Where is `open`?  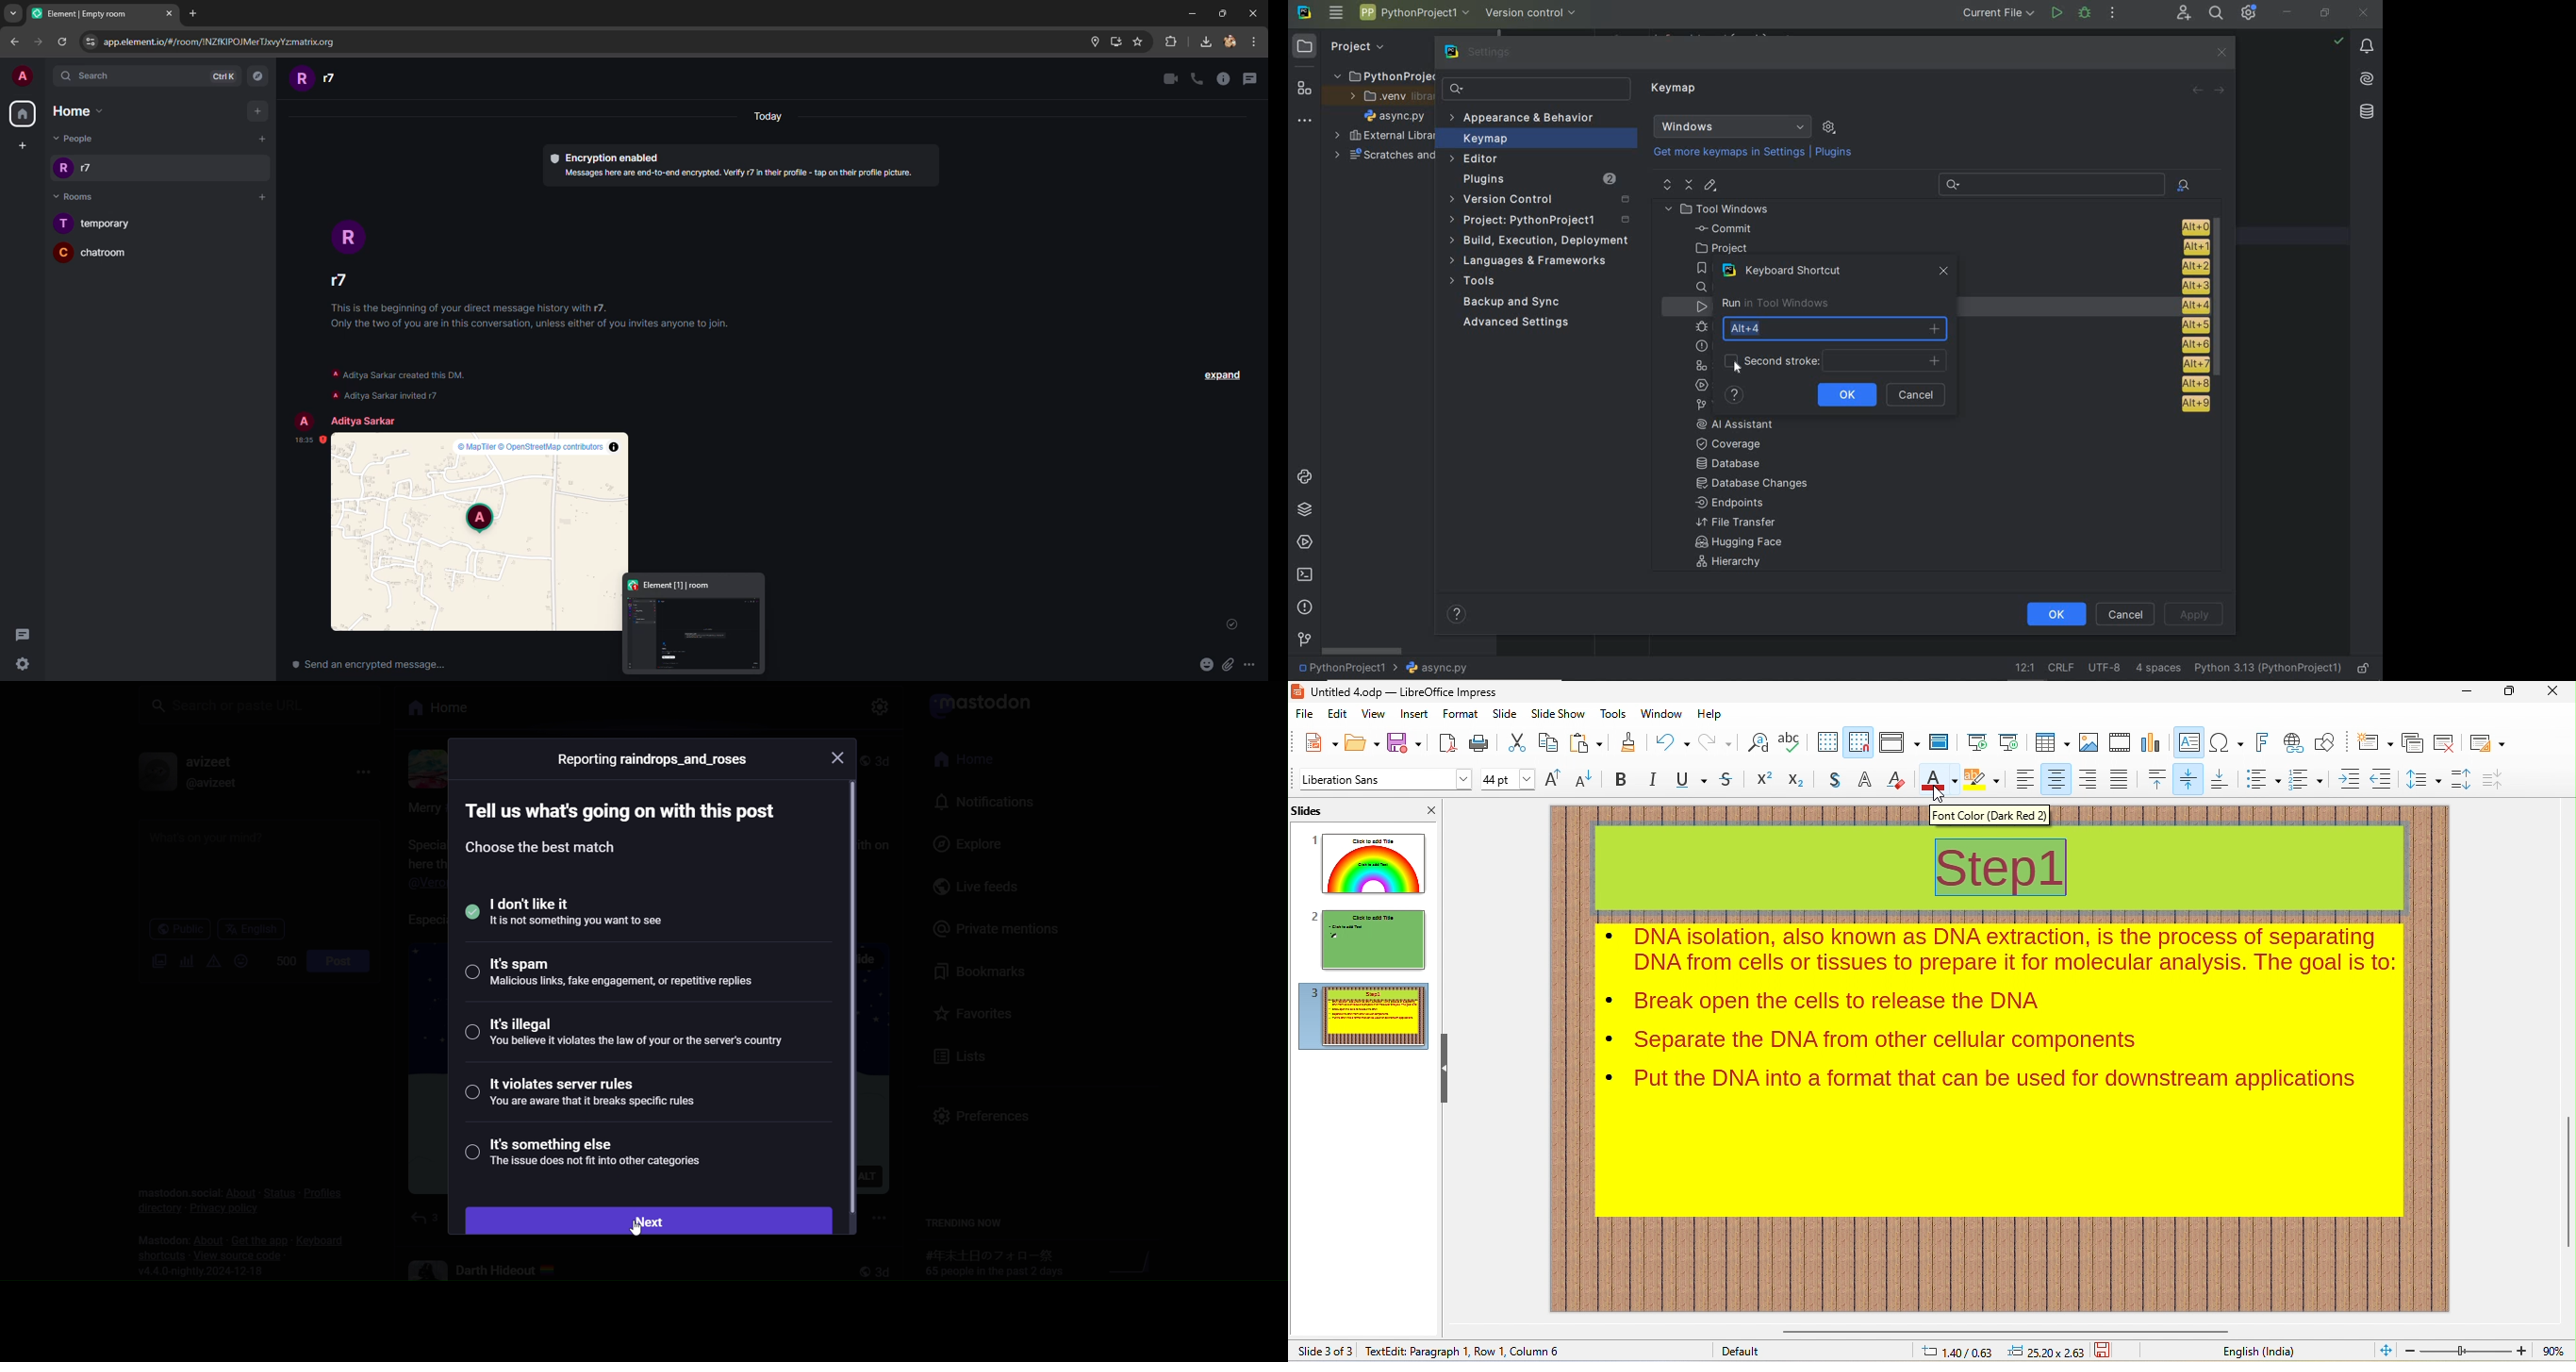 open is located at coordinates (1362, 743).